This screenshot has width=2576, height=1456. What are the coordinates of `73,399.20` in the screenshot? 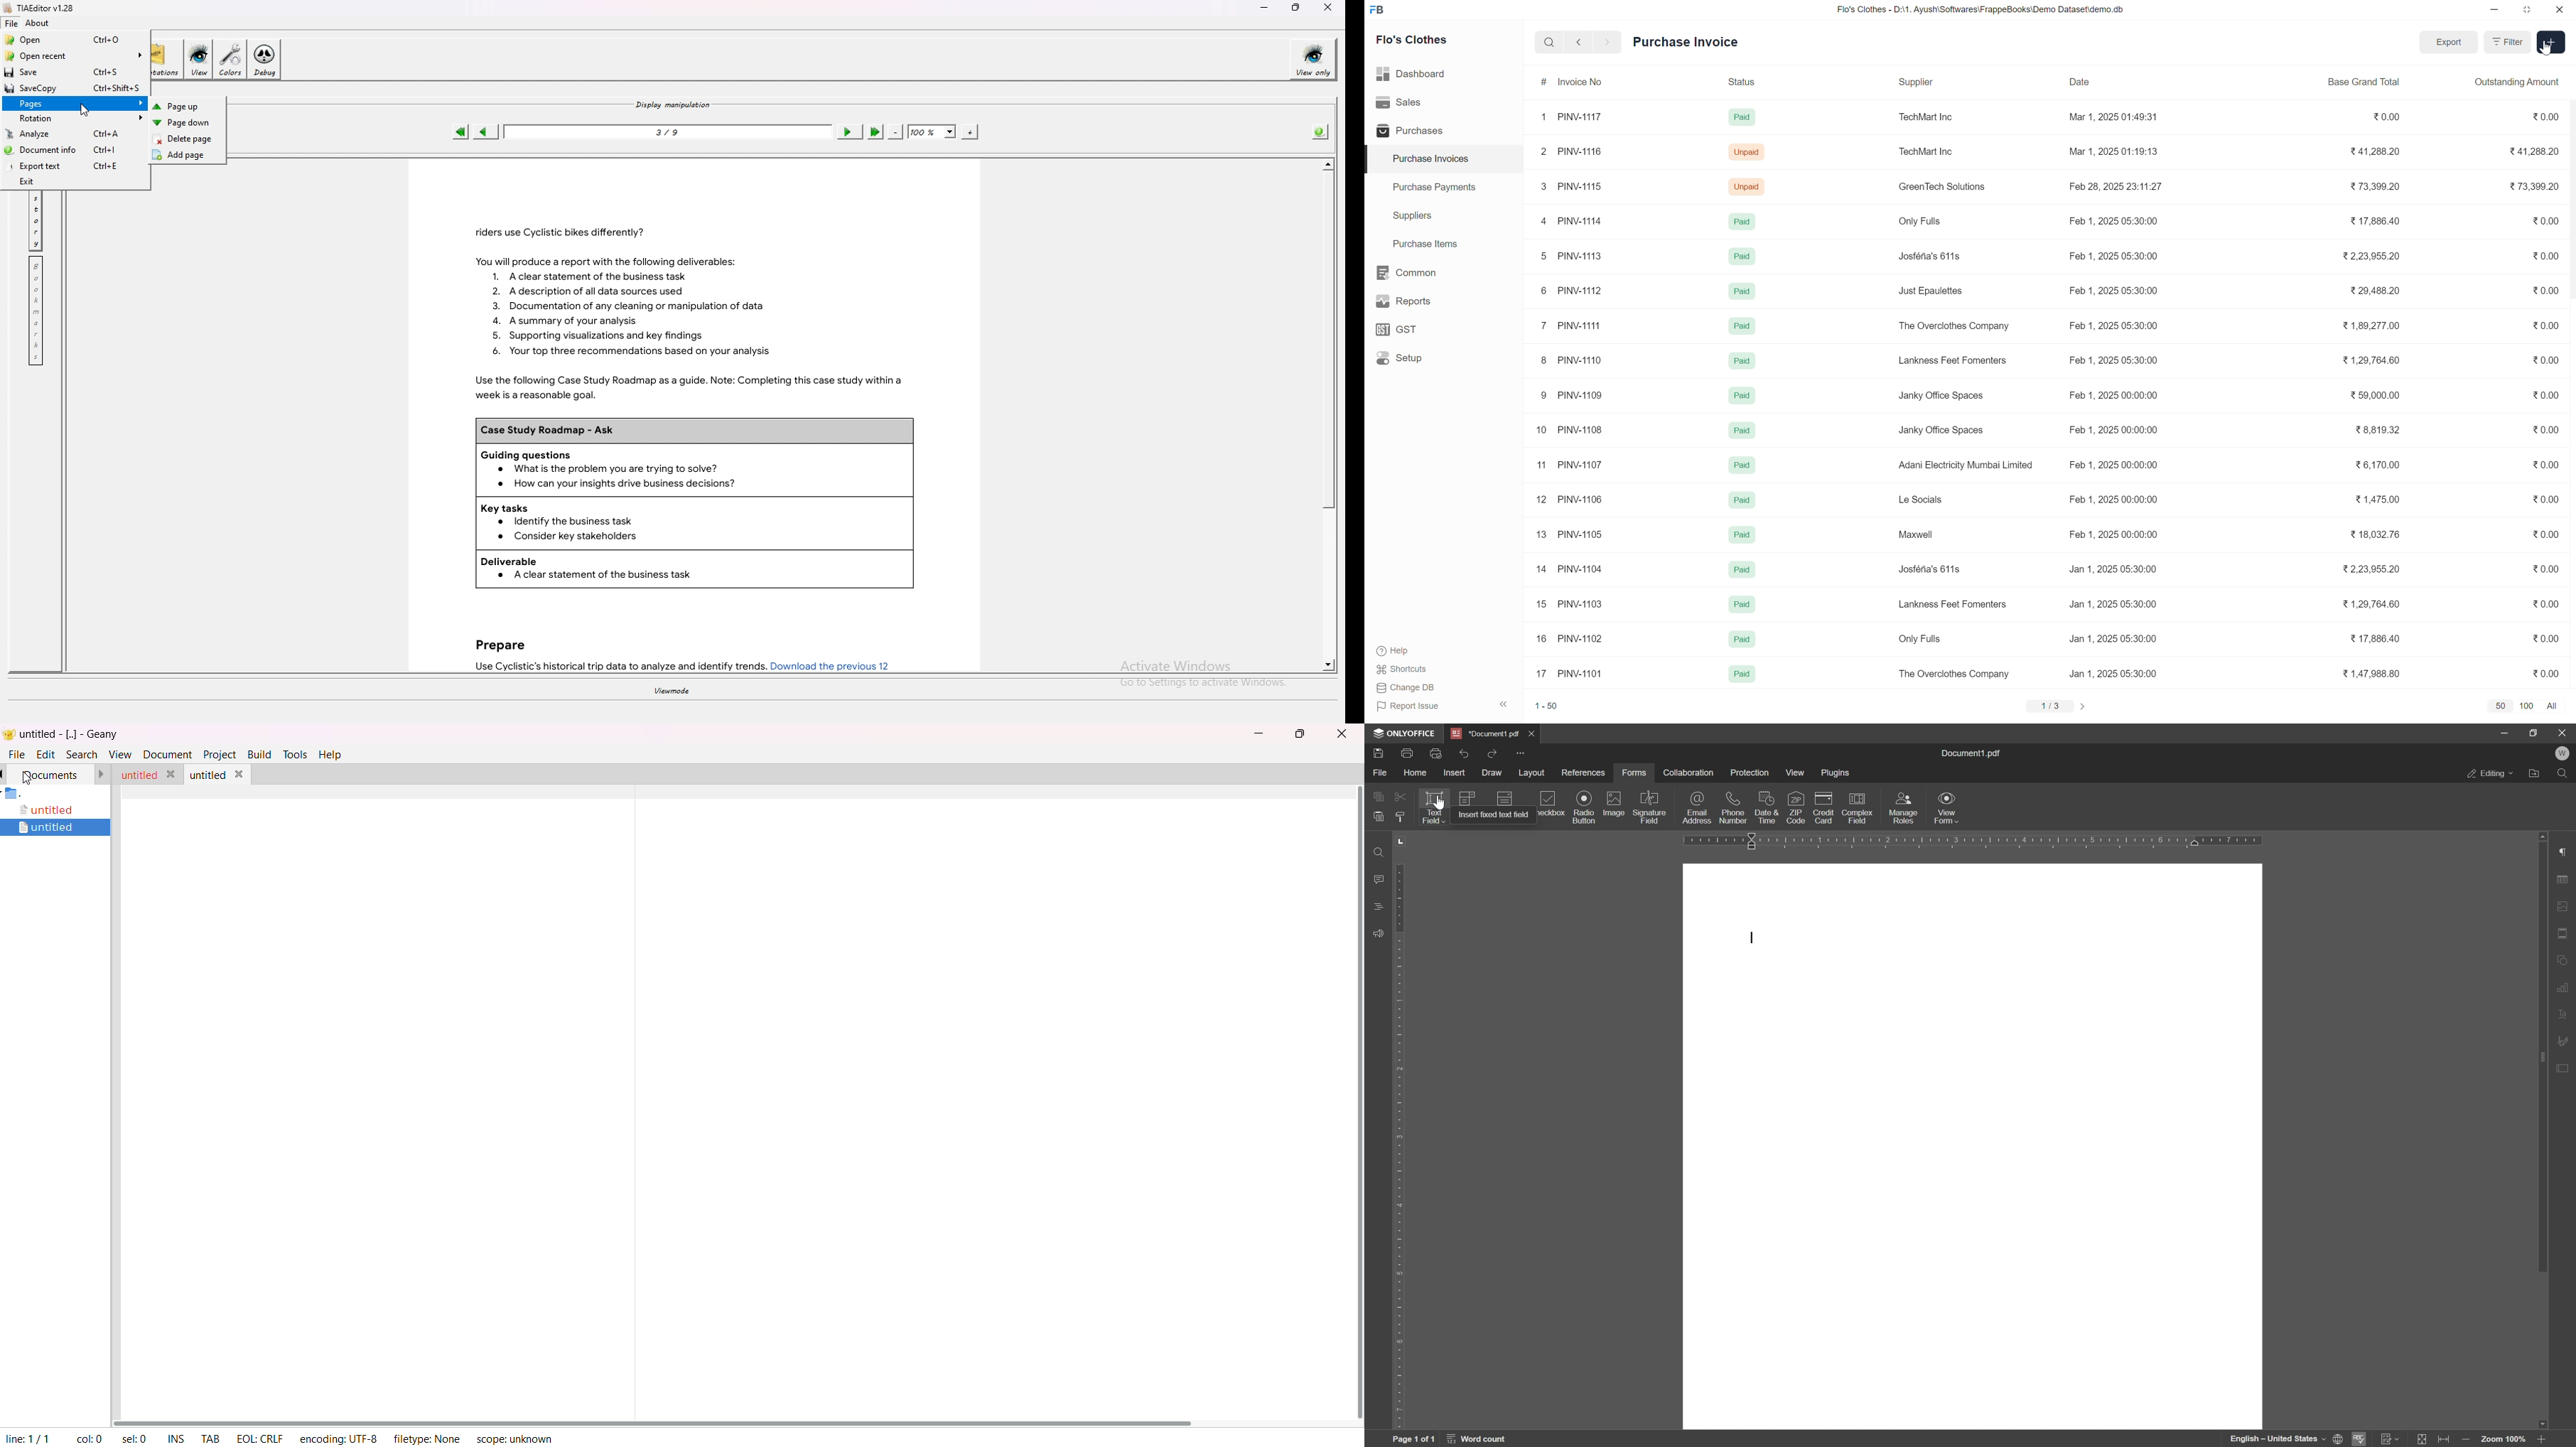 It's located at (2534, 187).